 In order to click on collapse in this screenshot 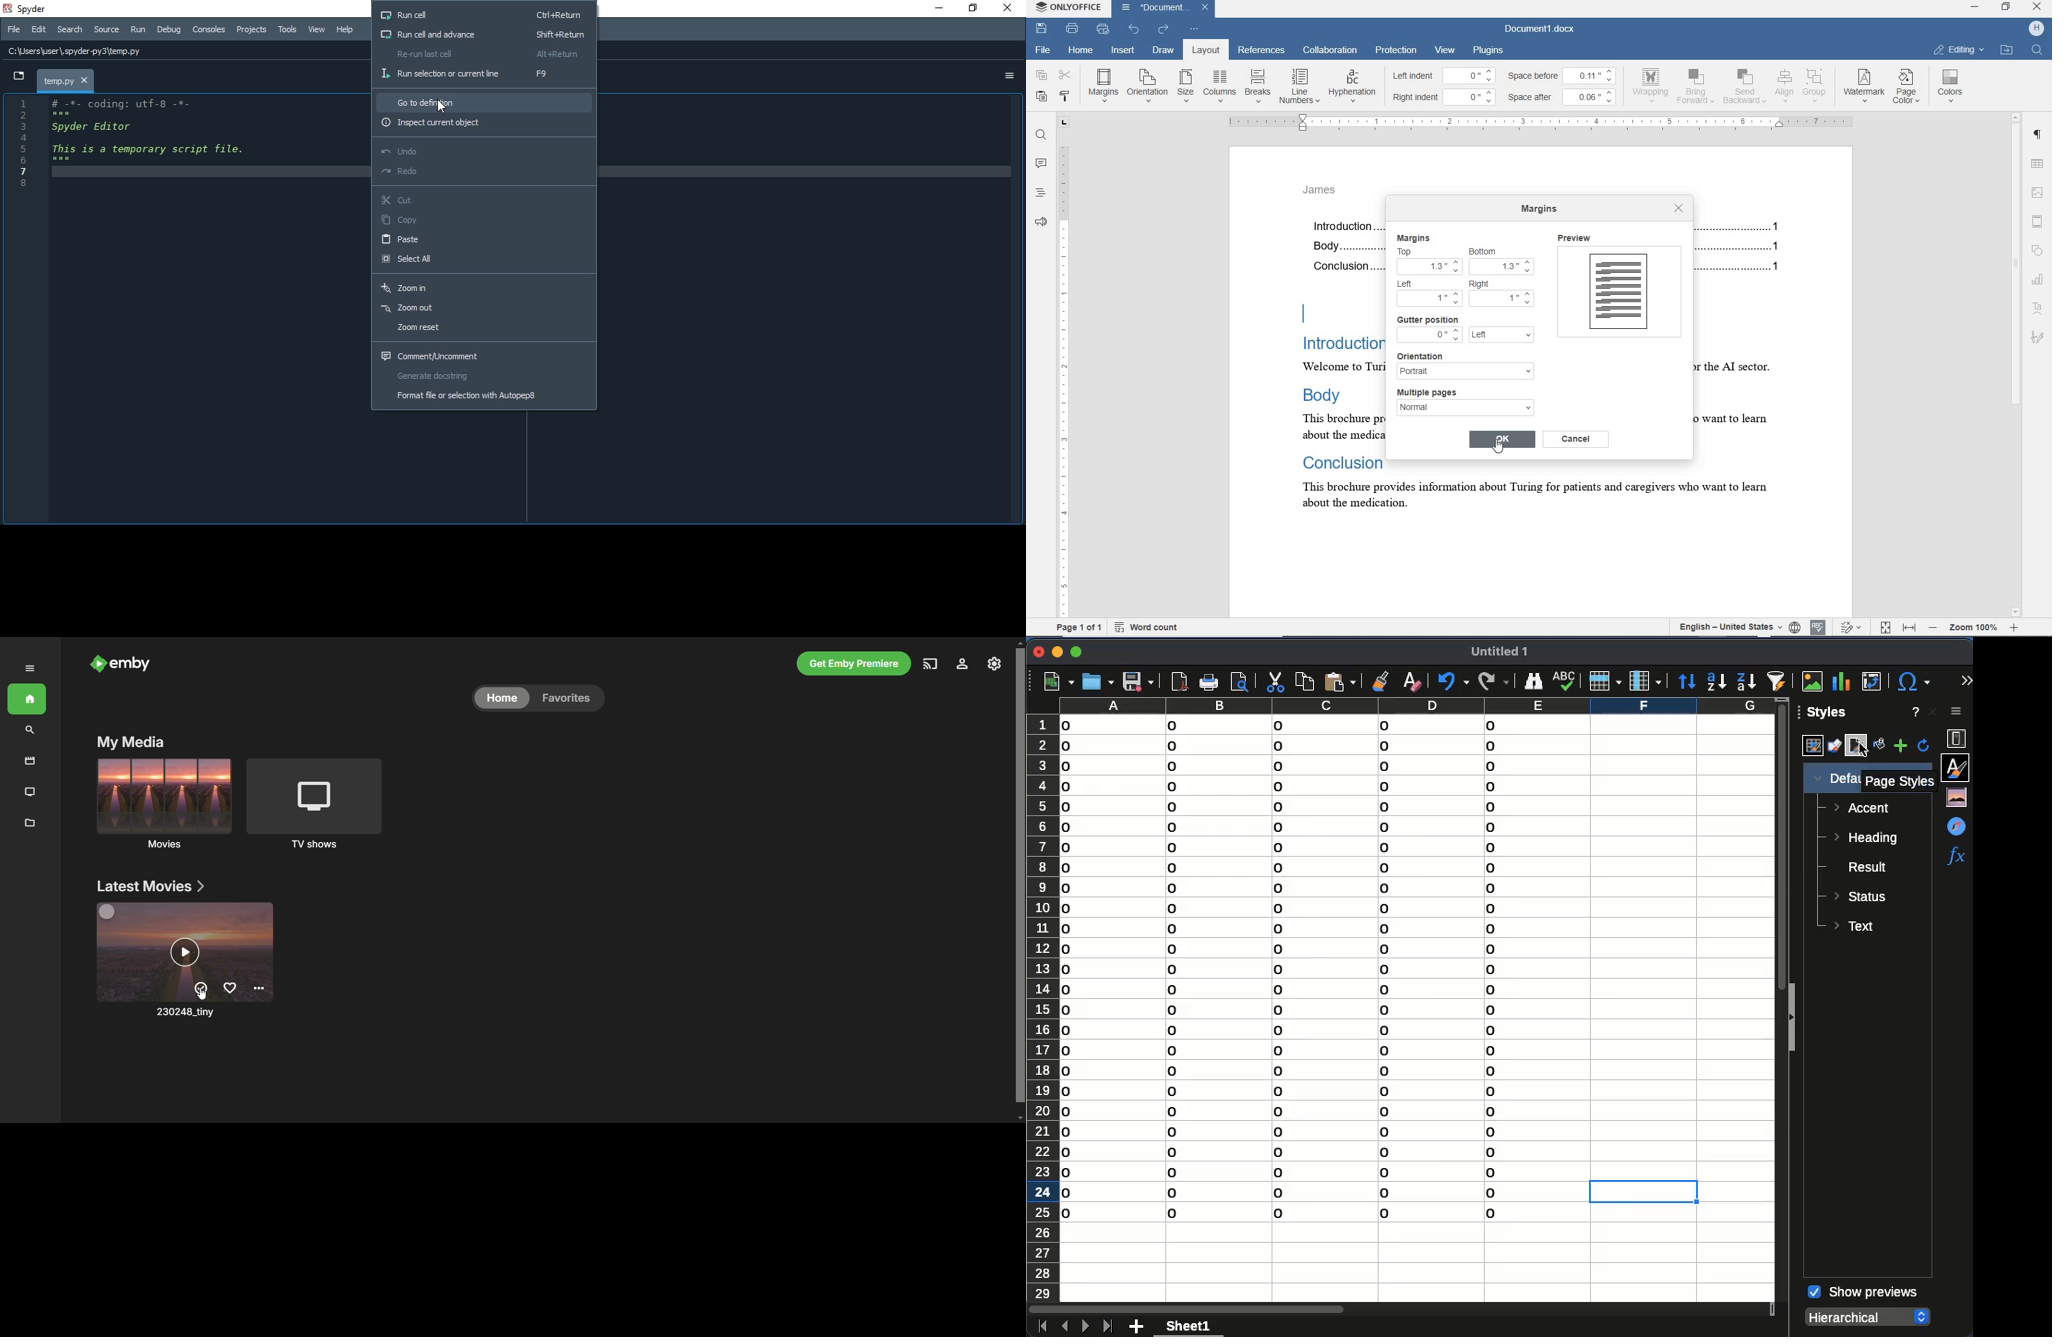, I will do `click(1791, 1017)`.